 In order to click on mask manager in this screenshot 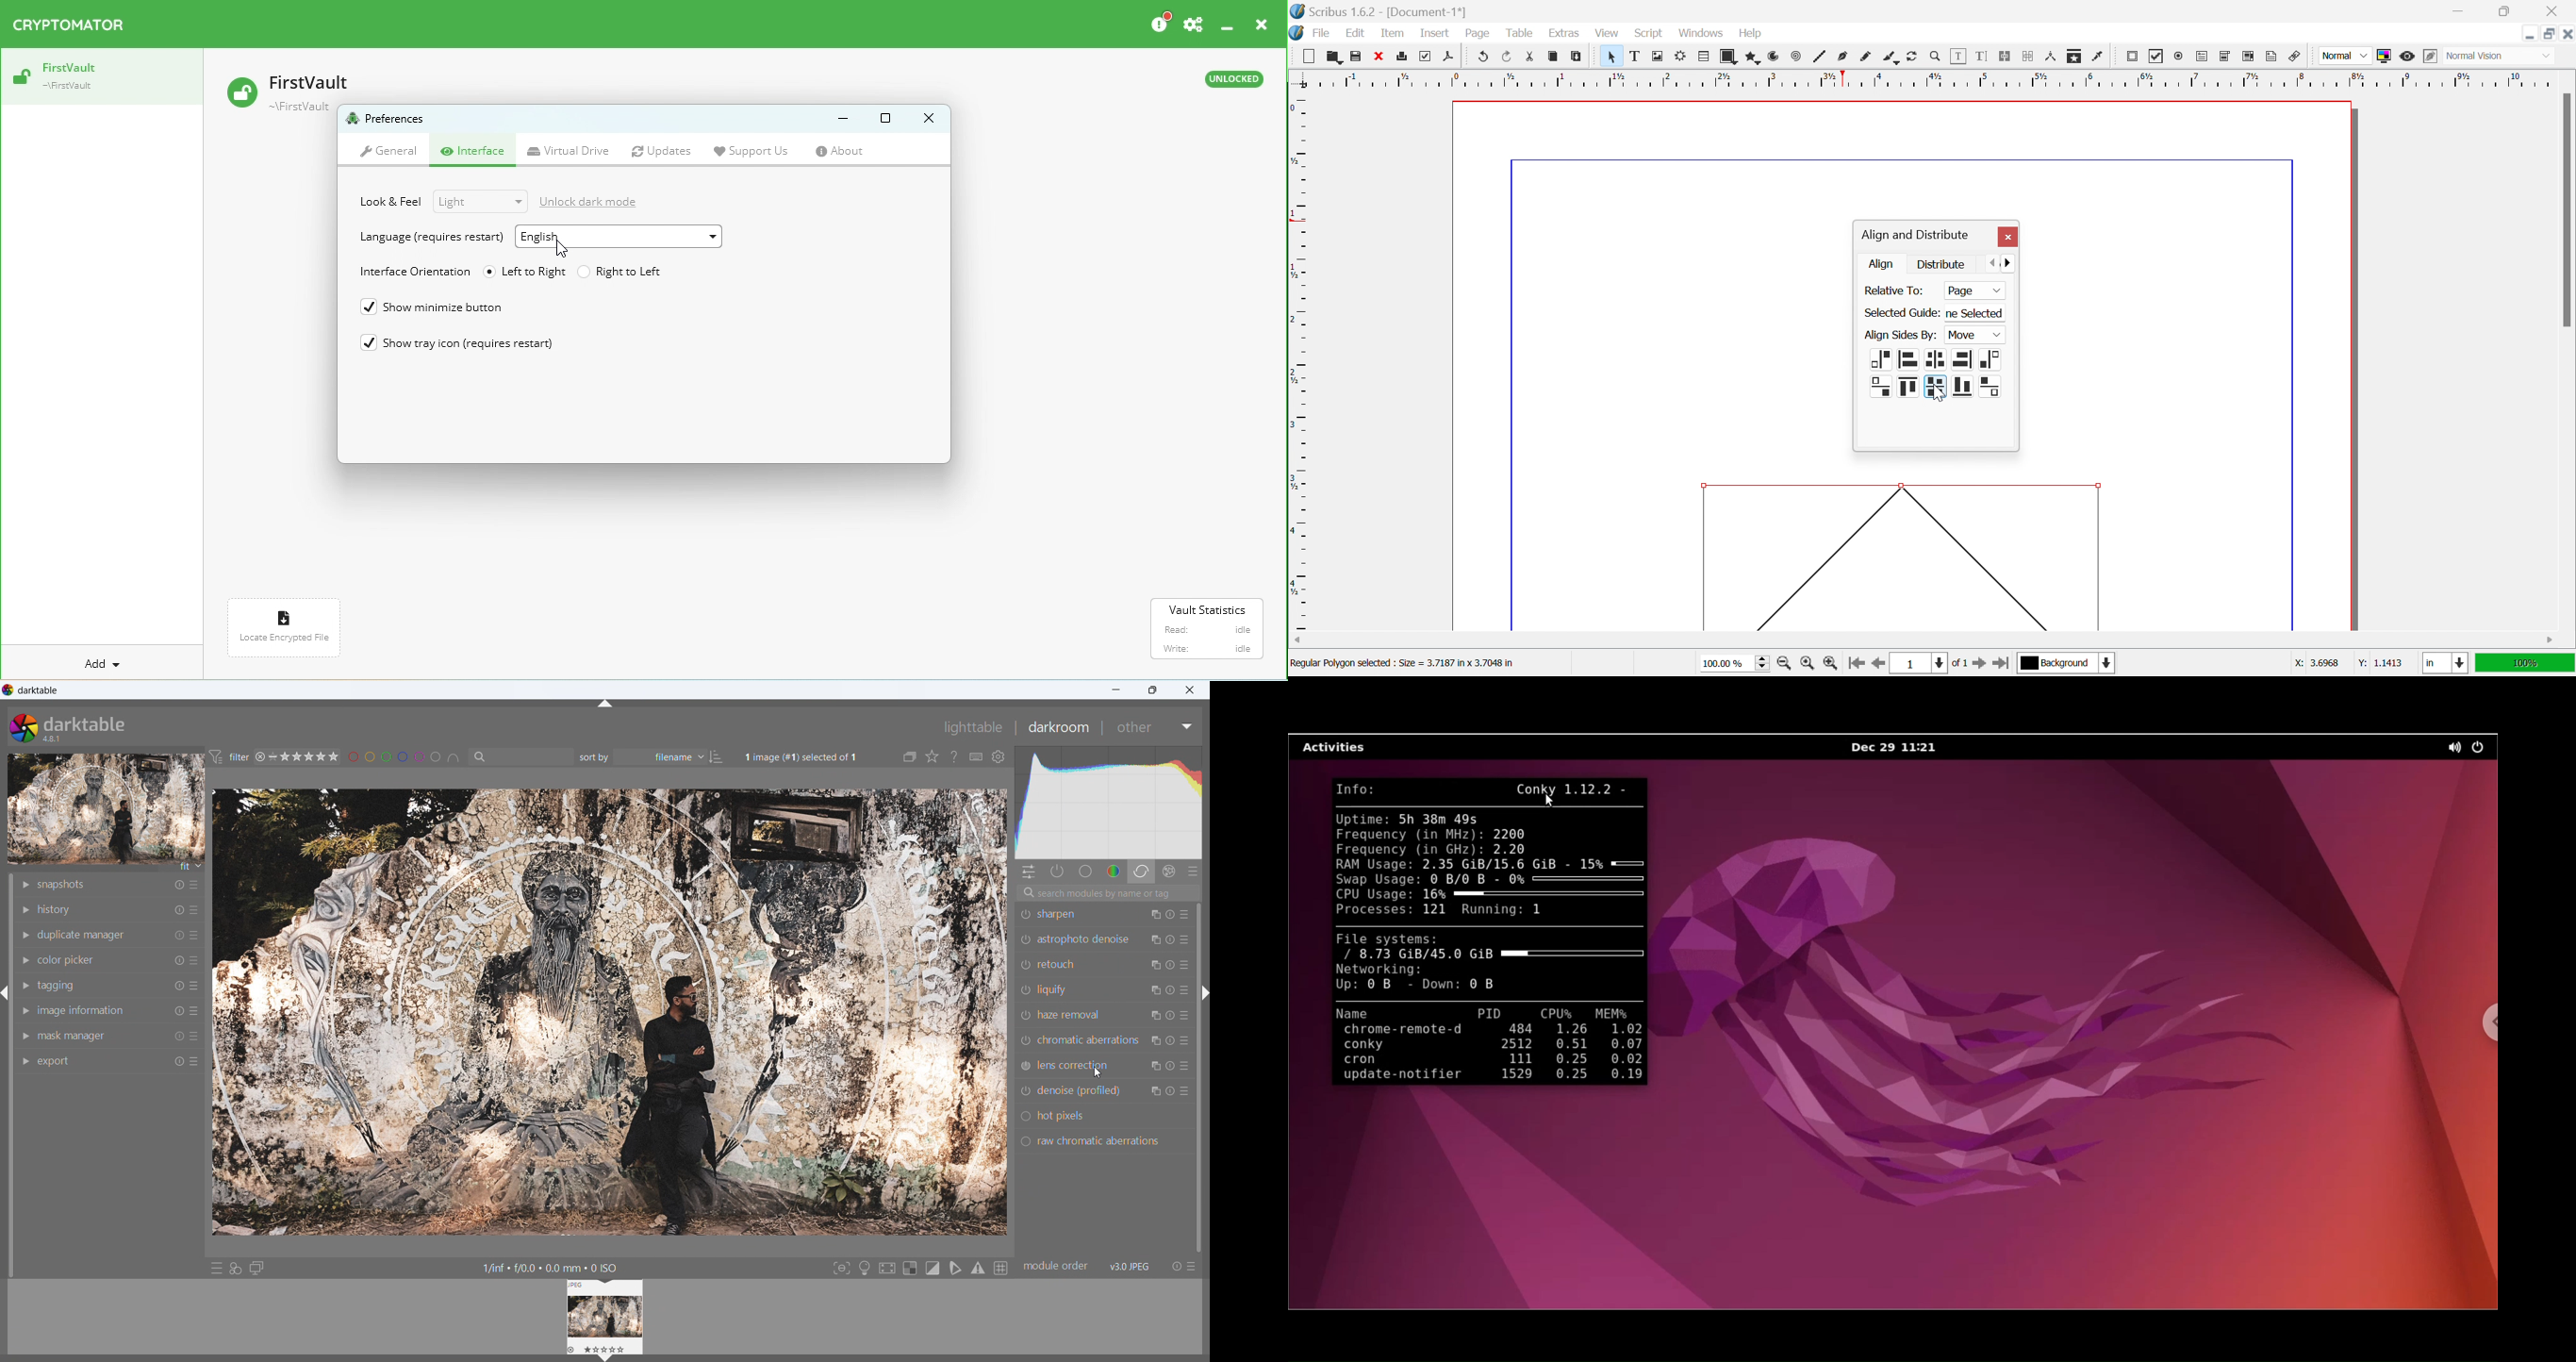, I will do `click(72, 1036)`.